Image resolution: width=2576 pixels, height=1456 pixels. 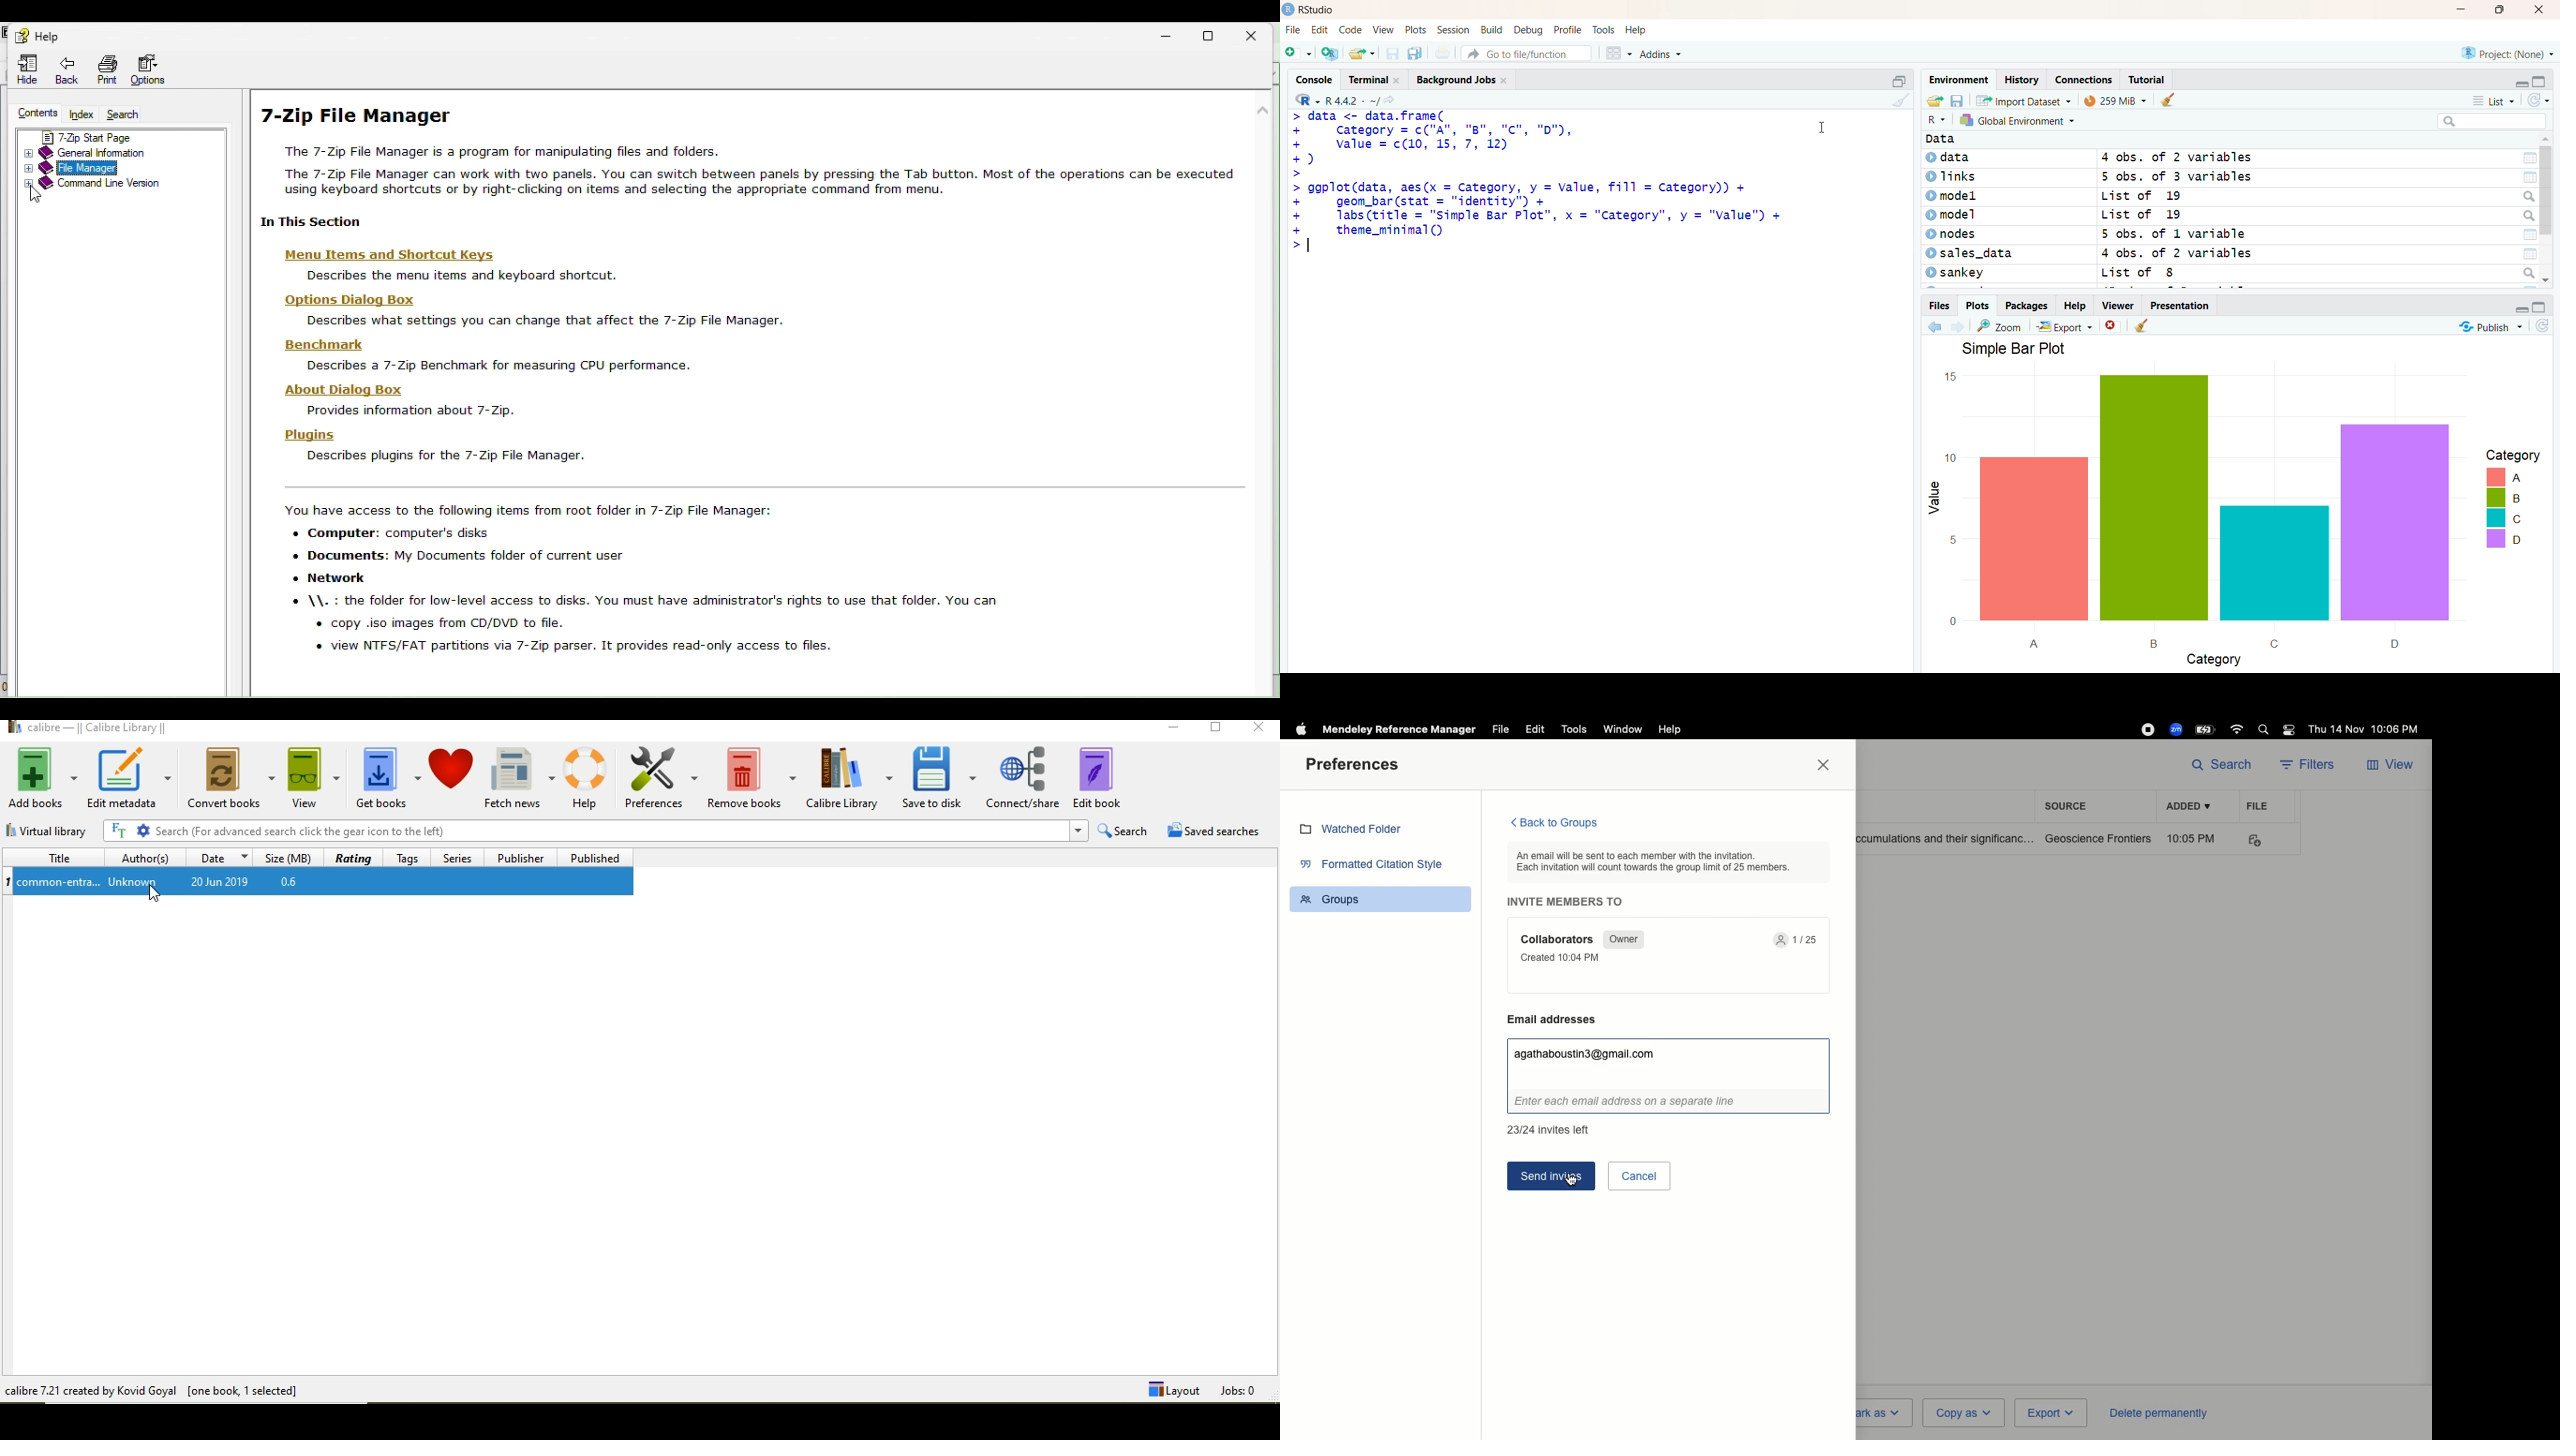 What do you see at coordinates (2098, 838) in the screenshot?
I see `Geoscience frontiers` at bounding box center [2098, 838].